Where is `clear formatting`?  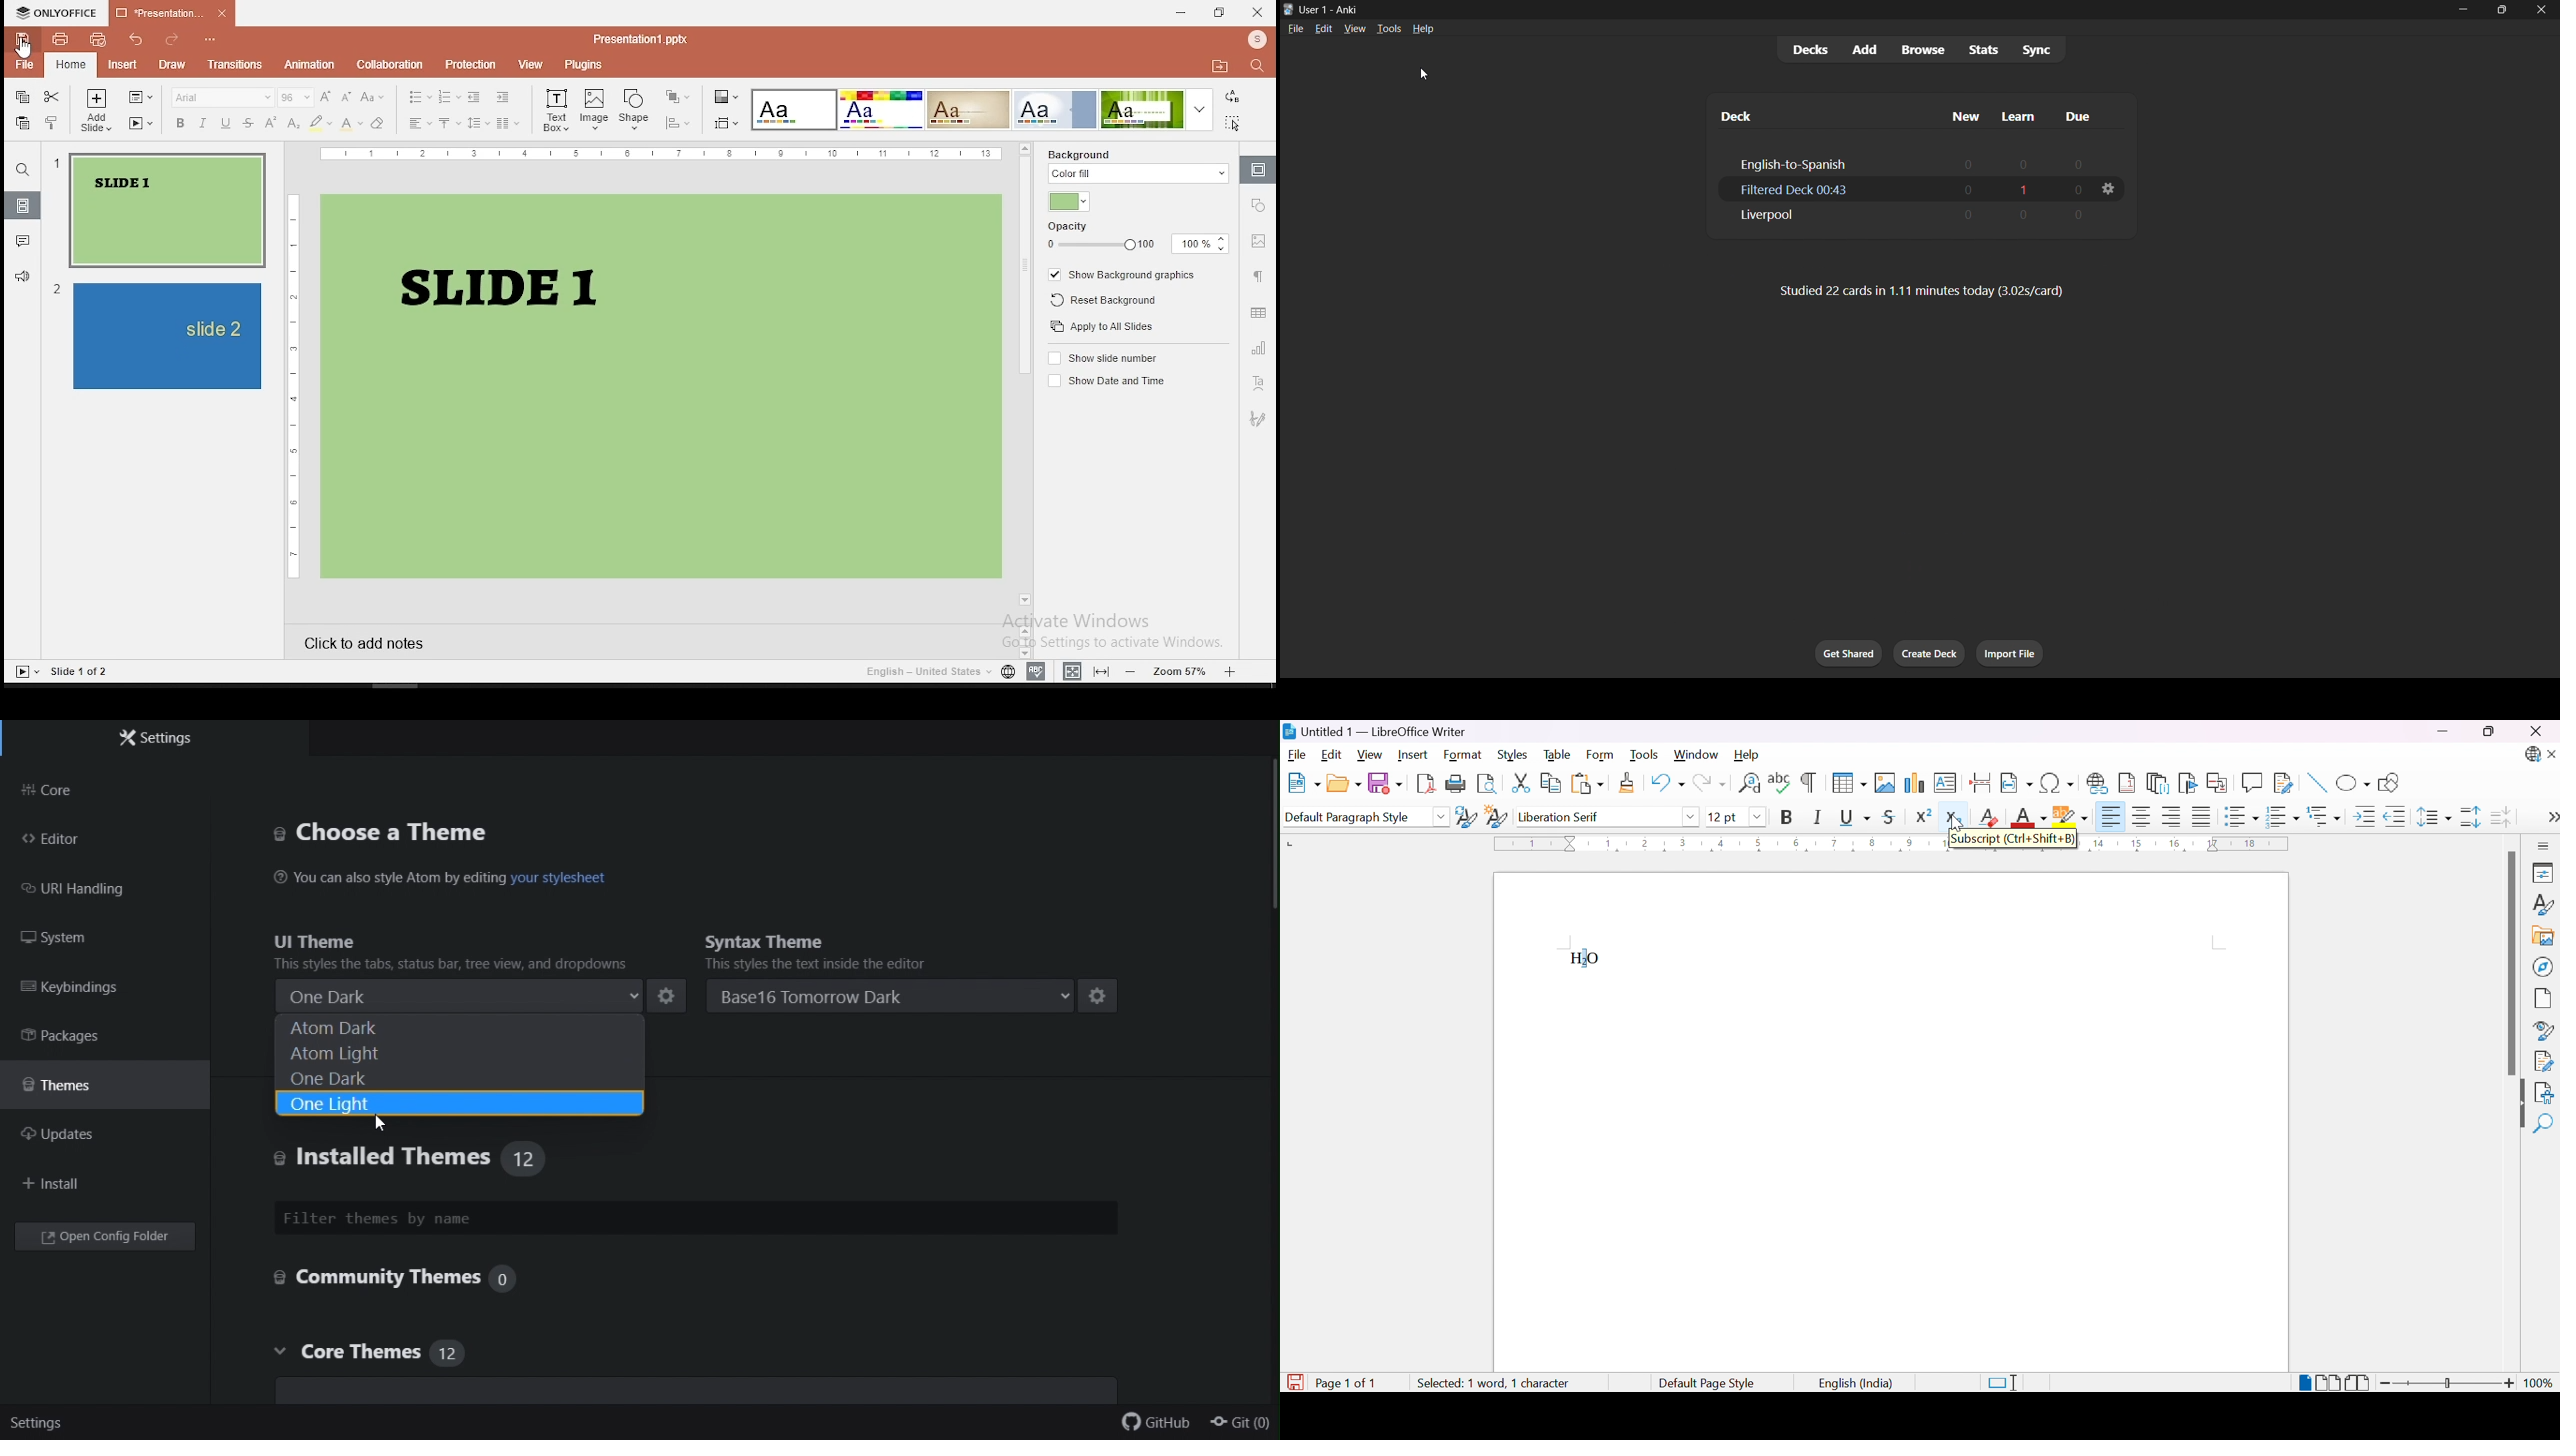
clear formatting is located at coordinates (379, 123).